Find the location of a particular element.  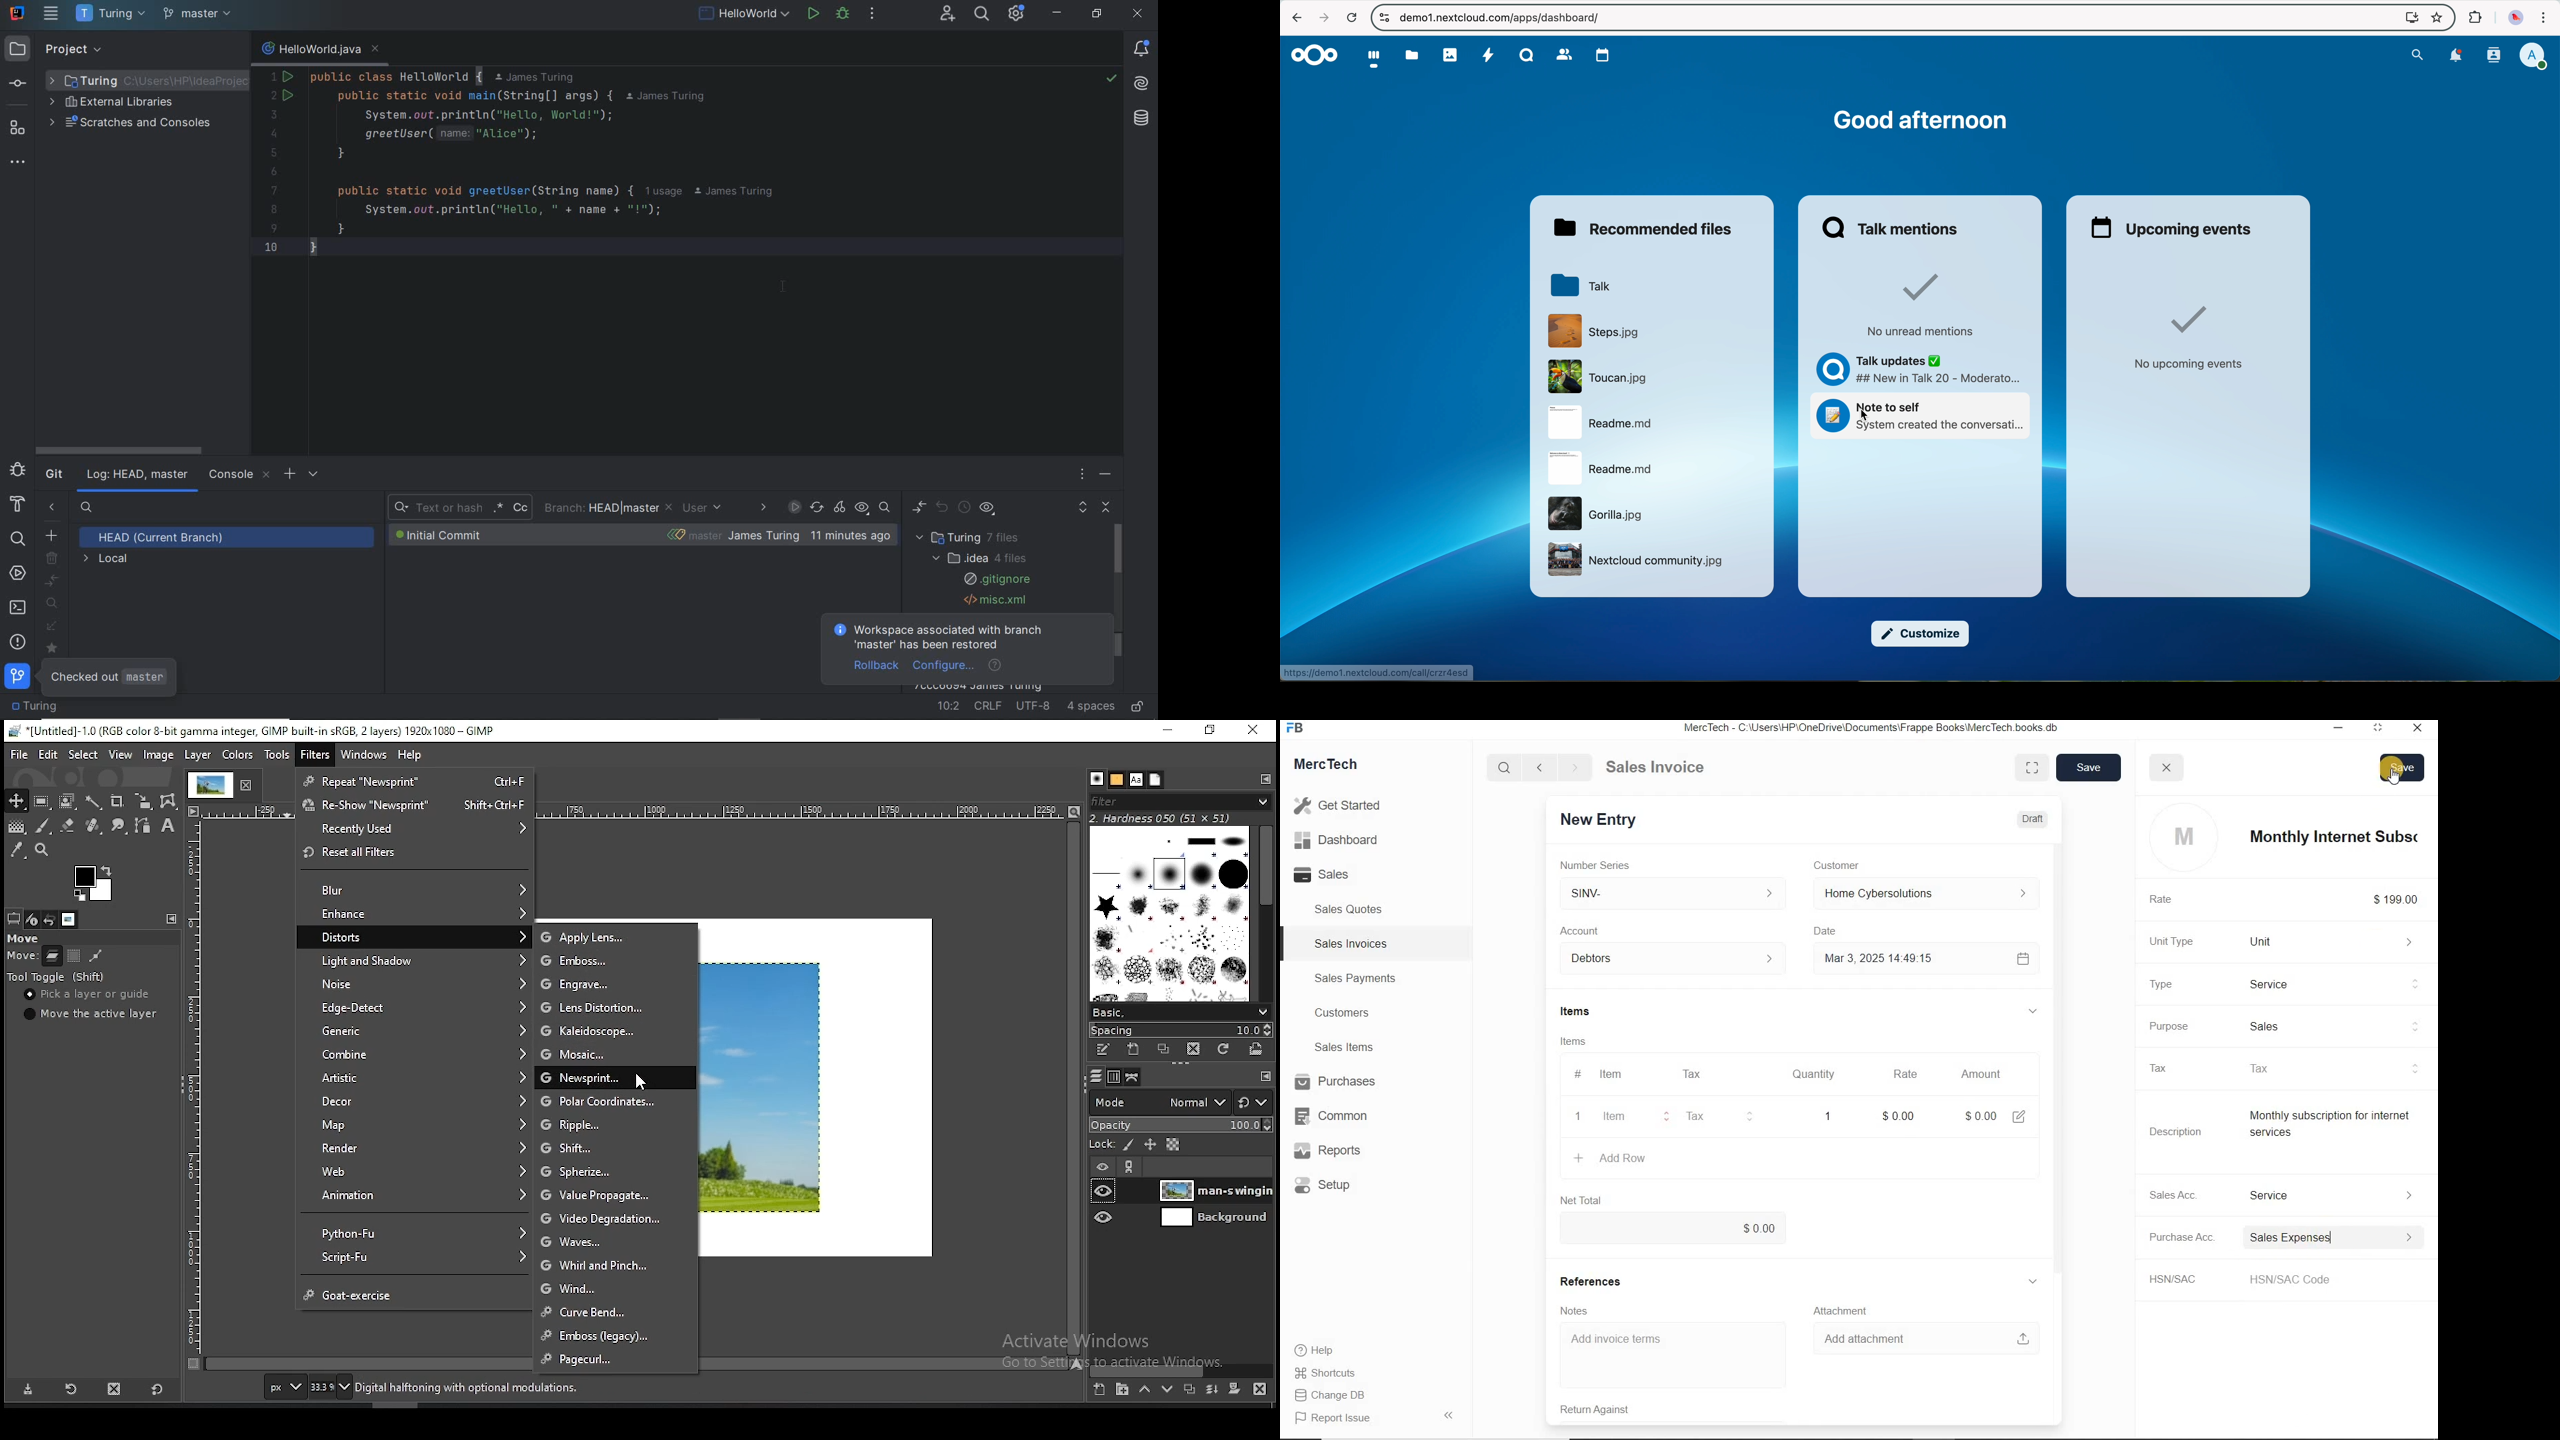

search is located at coordinates (2418, 54).